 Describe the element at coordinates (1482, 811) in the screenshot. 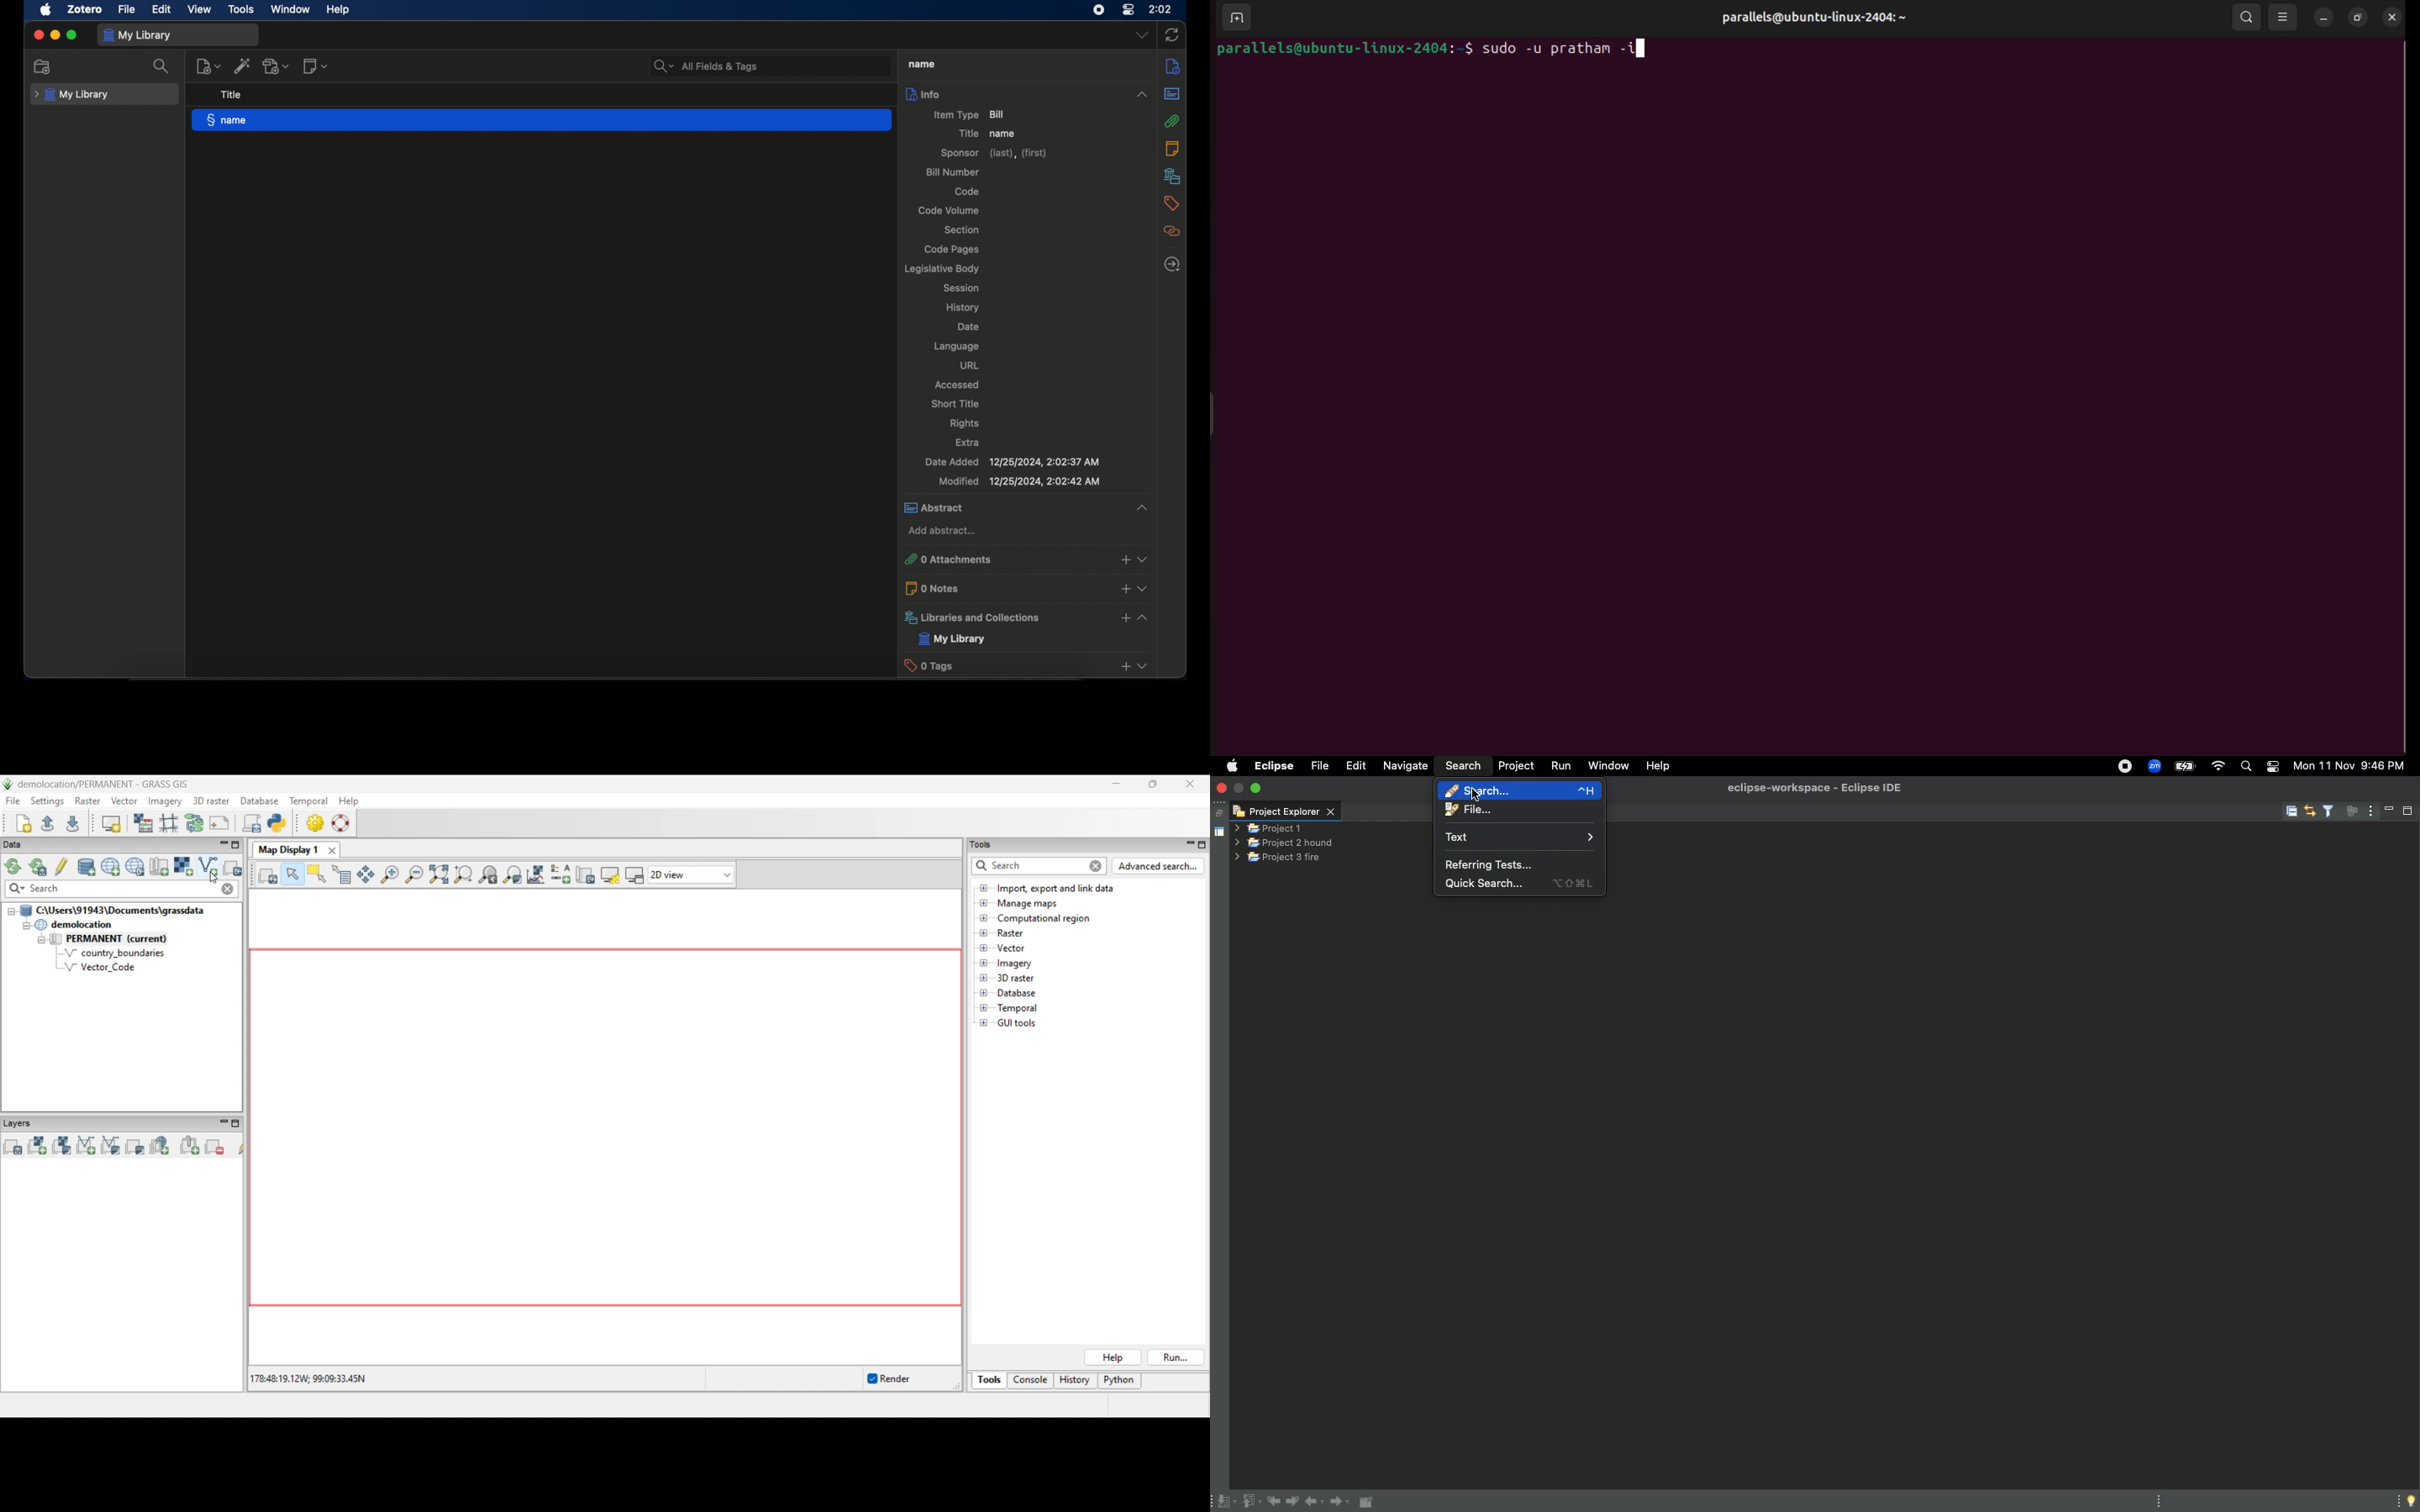

I see `File` at that location.